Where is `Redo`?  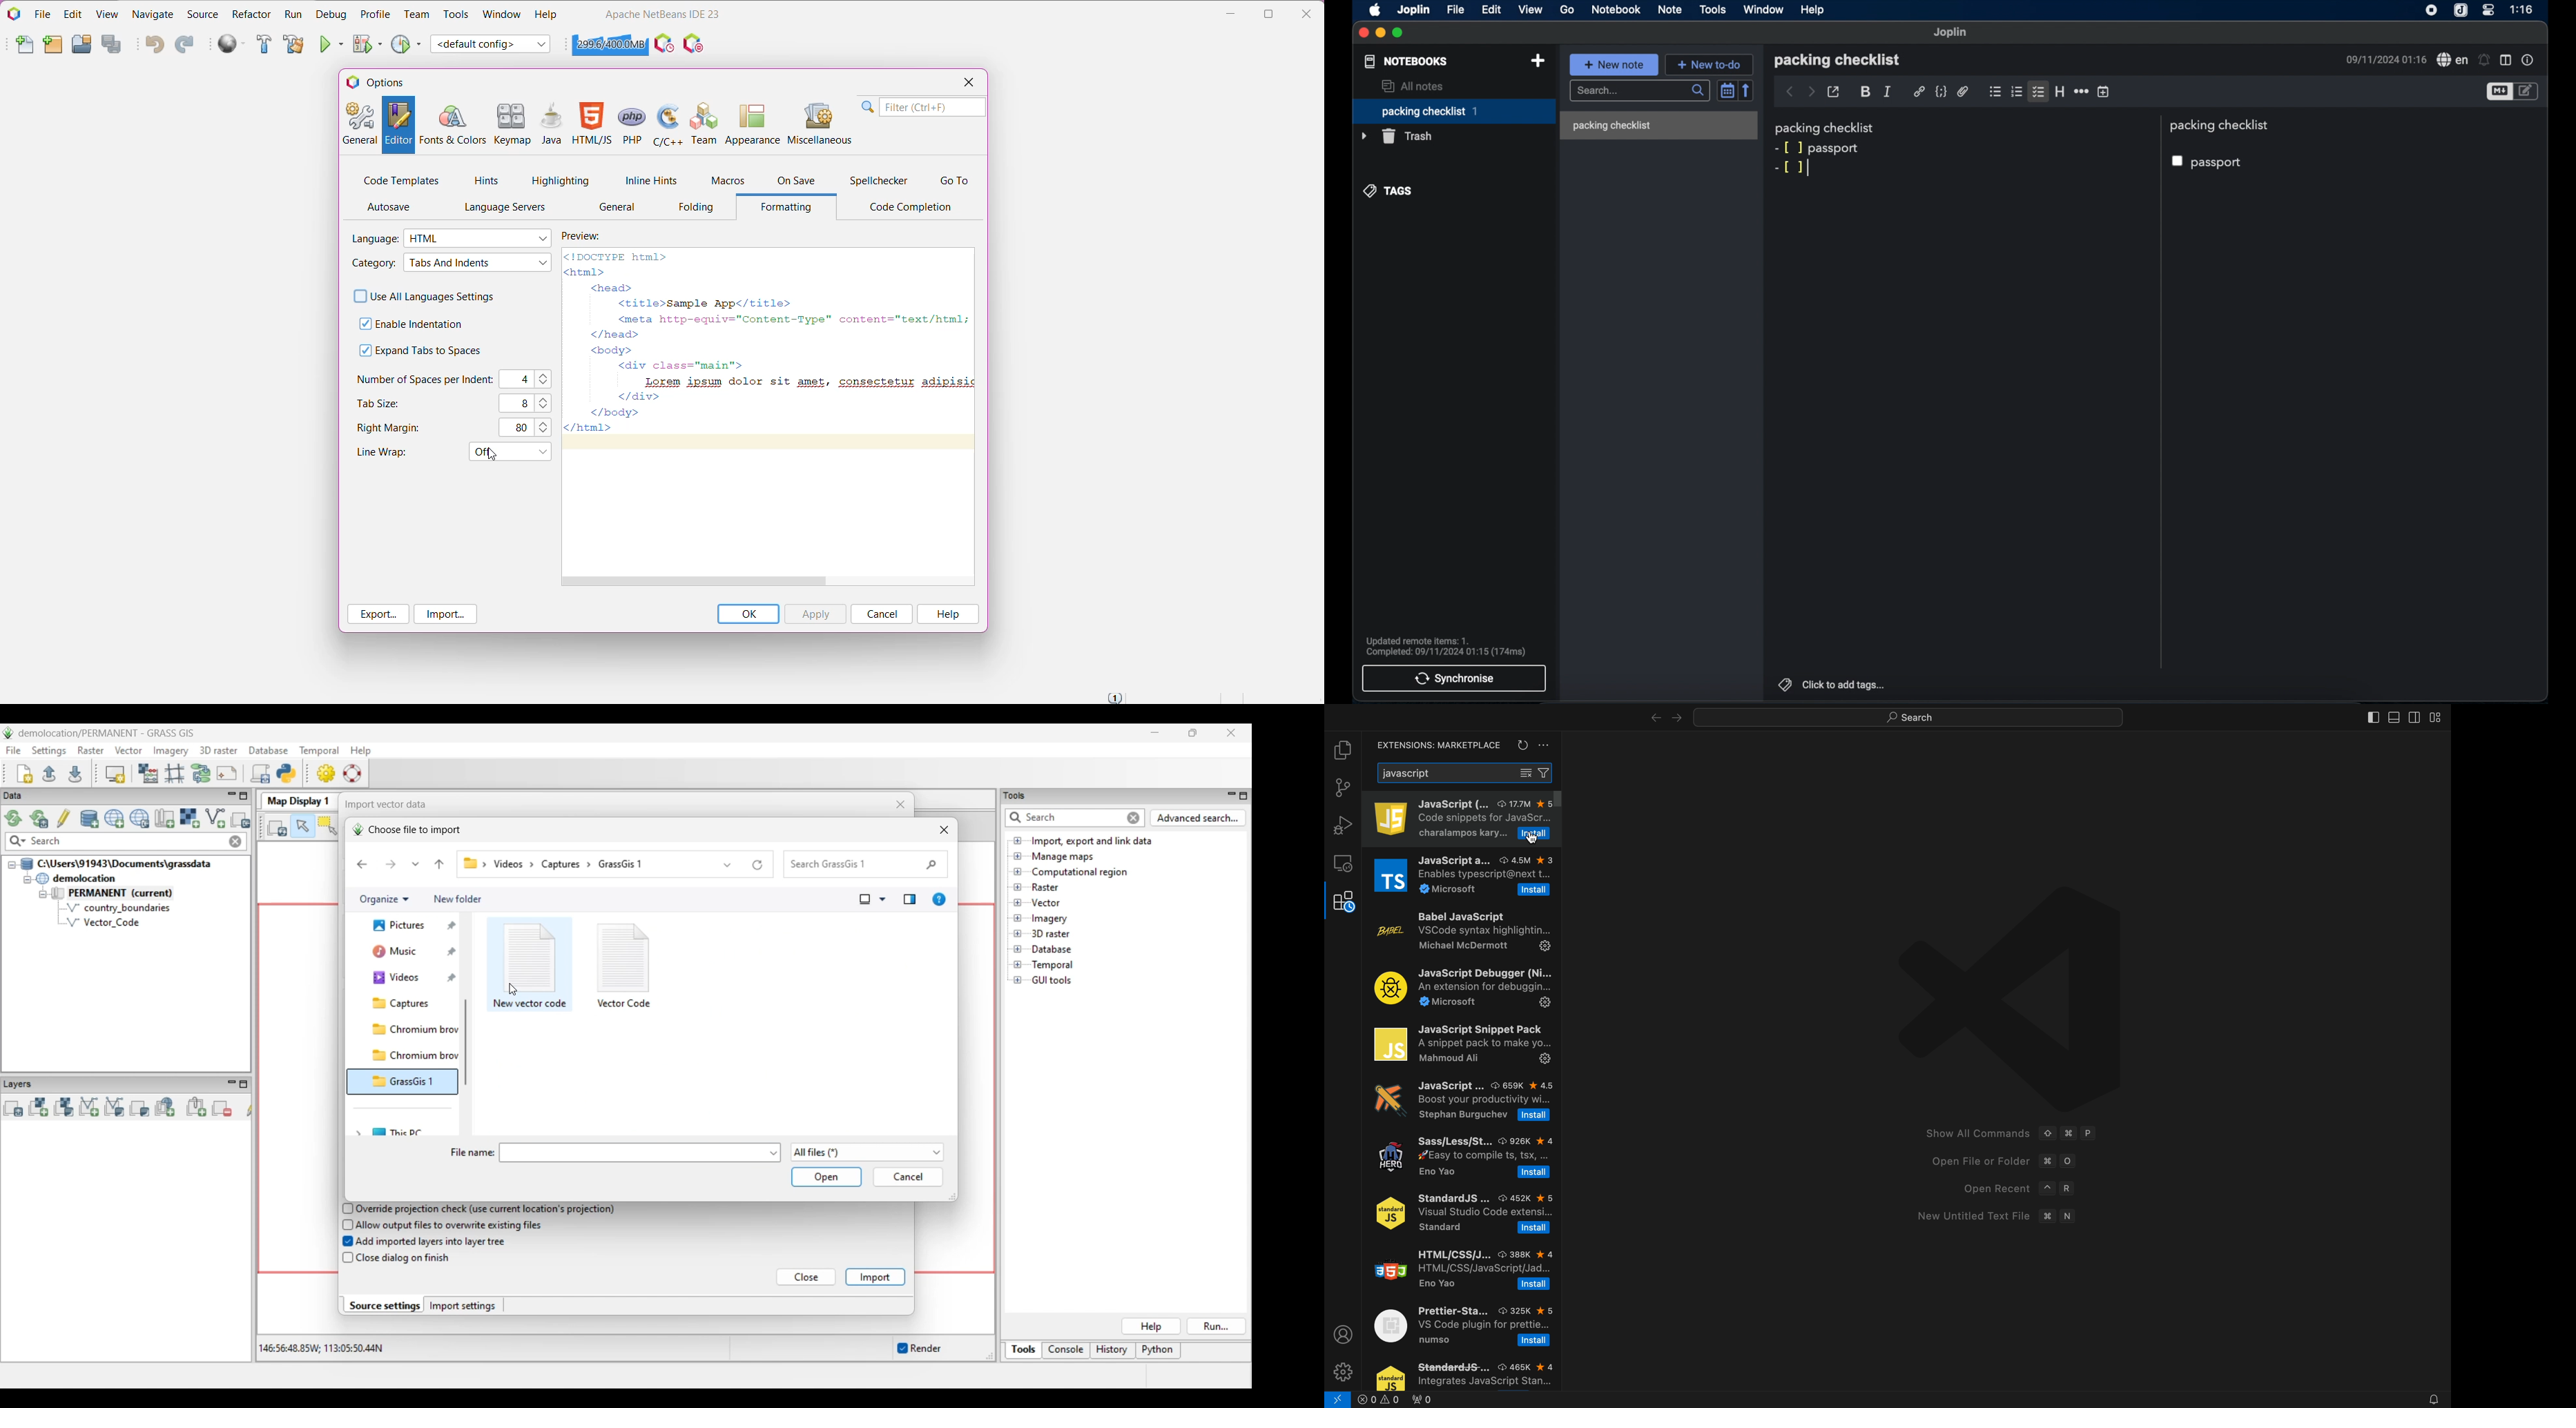 Redo is located at coordinates (184, 46).